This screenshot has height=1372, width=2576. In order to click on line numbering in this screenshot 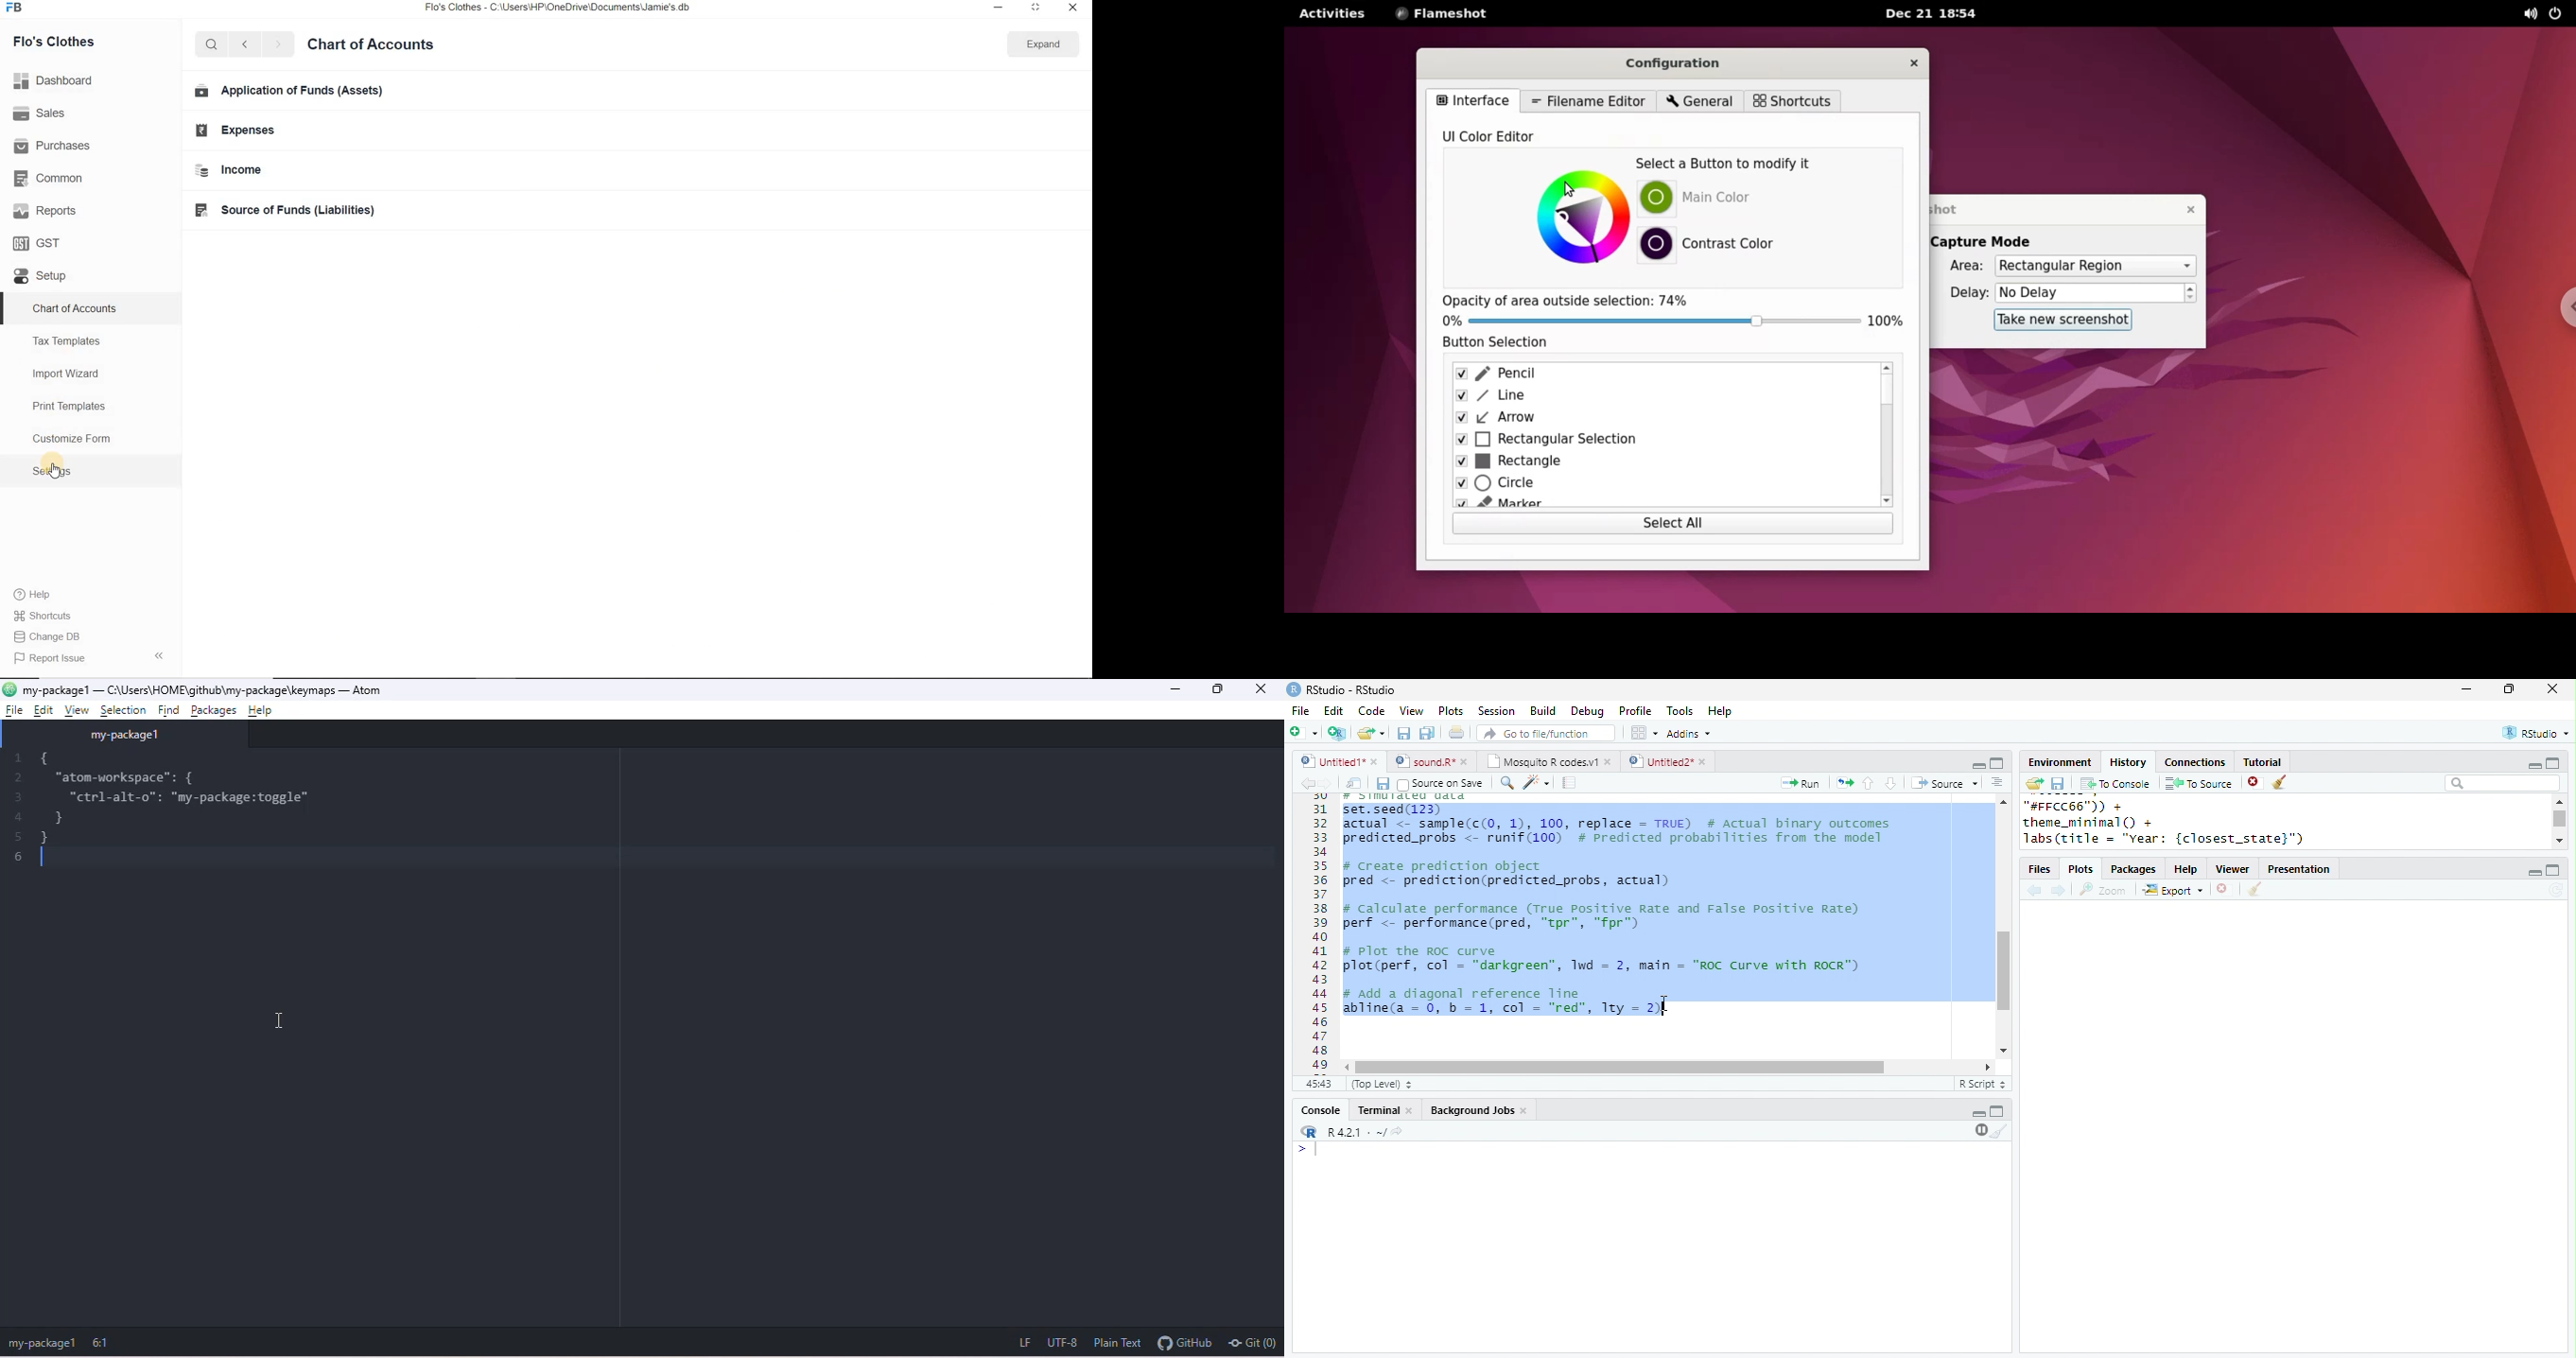, I will do `click(1322, 933)`.